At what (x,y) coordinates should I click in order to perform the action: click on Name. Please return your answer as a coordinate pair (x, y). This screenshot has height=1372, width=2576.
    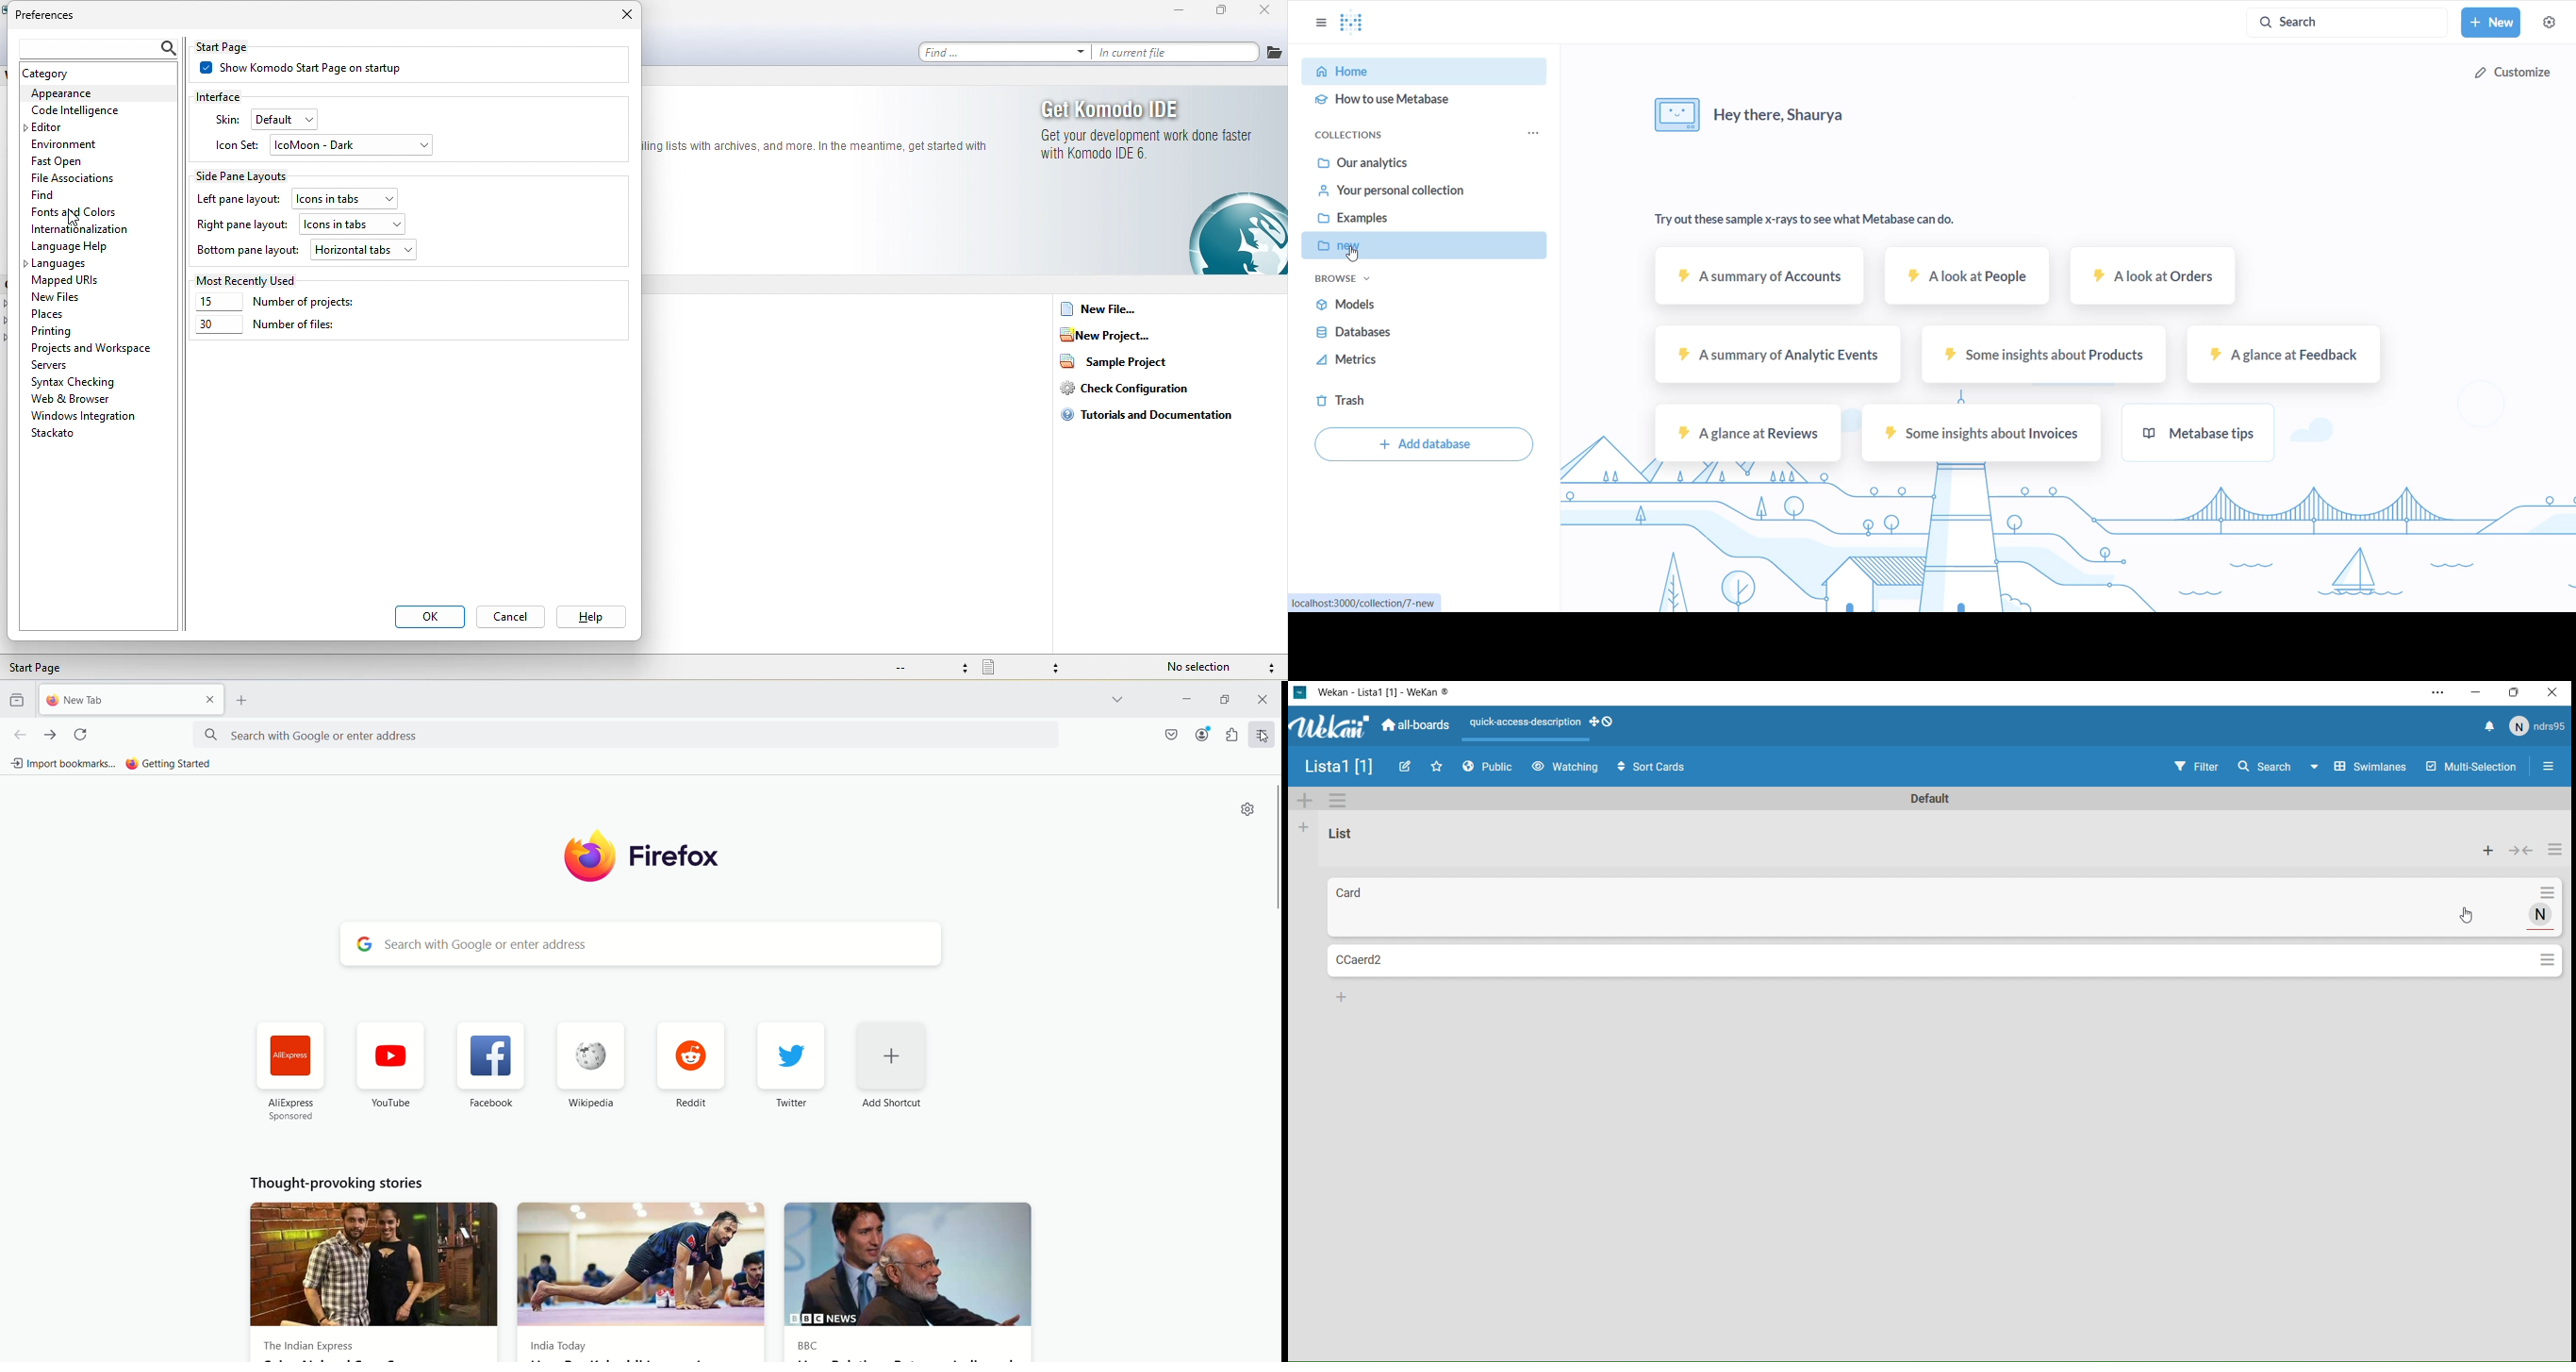
    Looking at the image, I should click on (1335, 768).